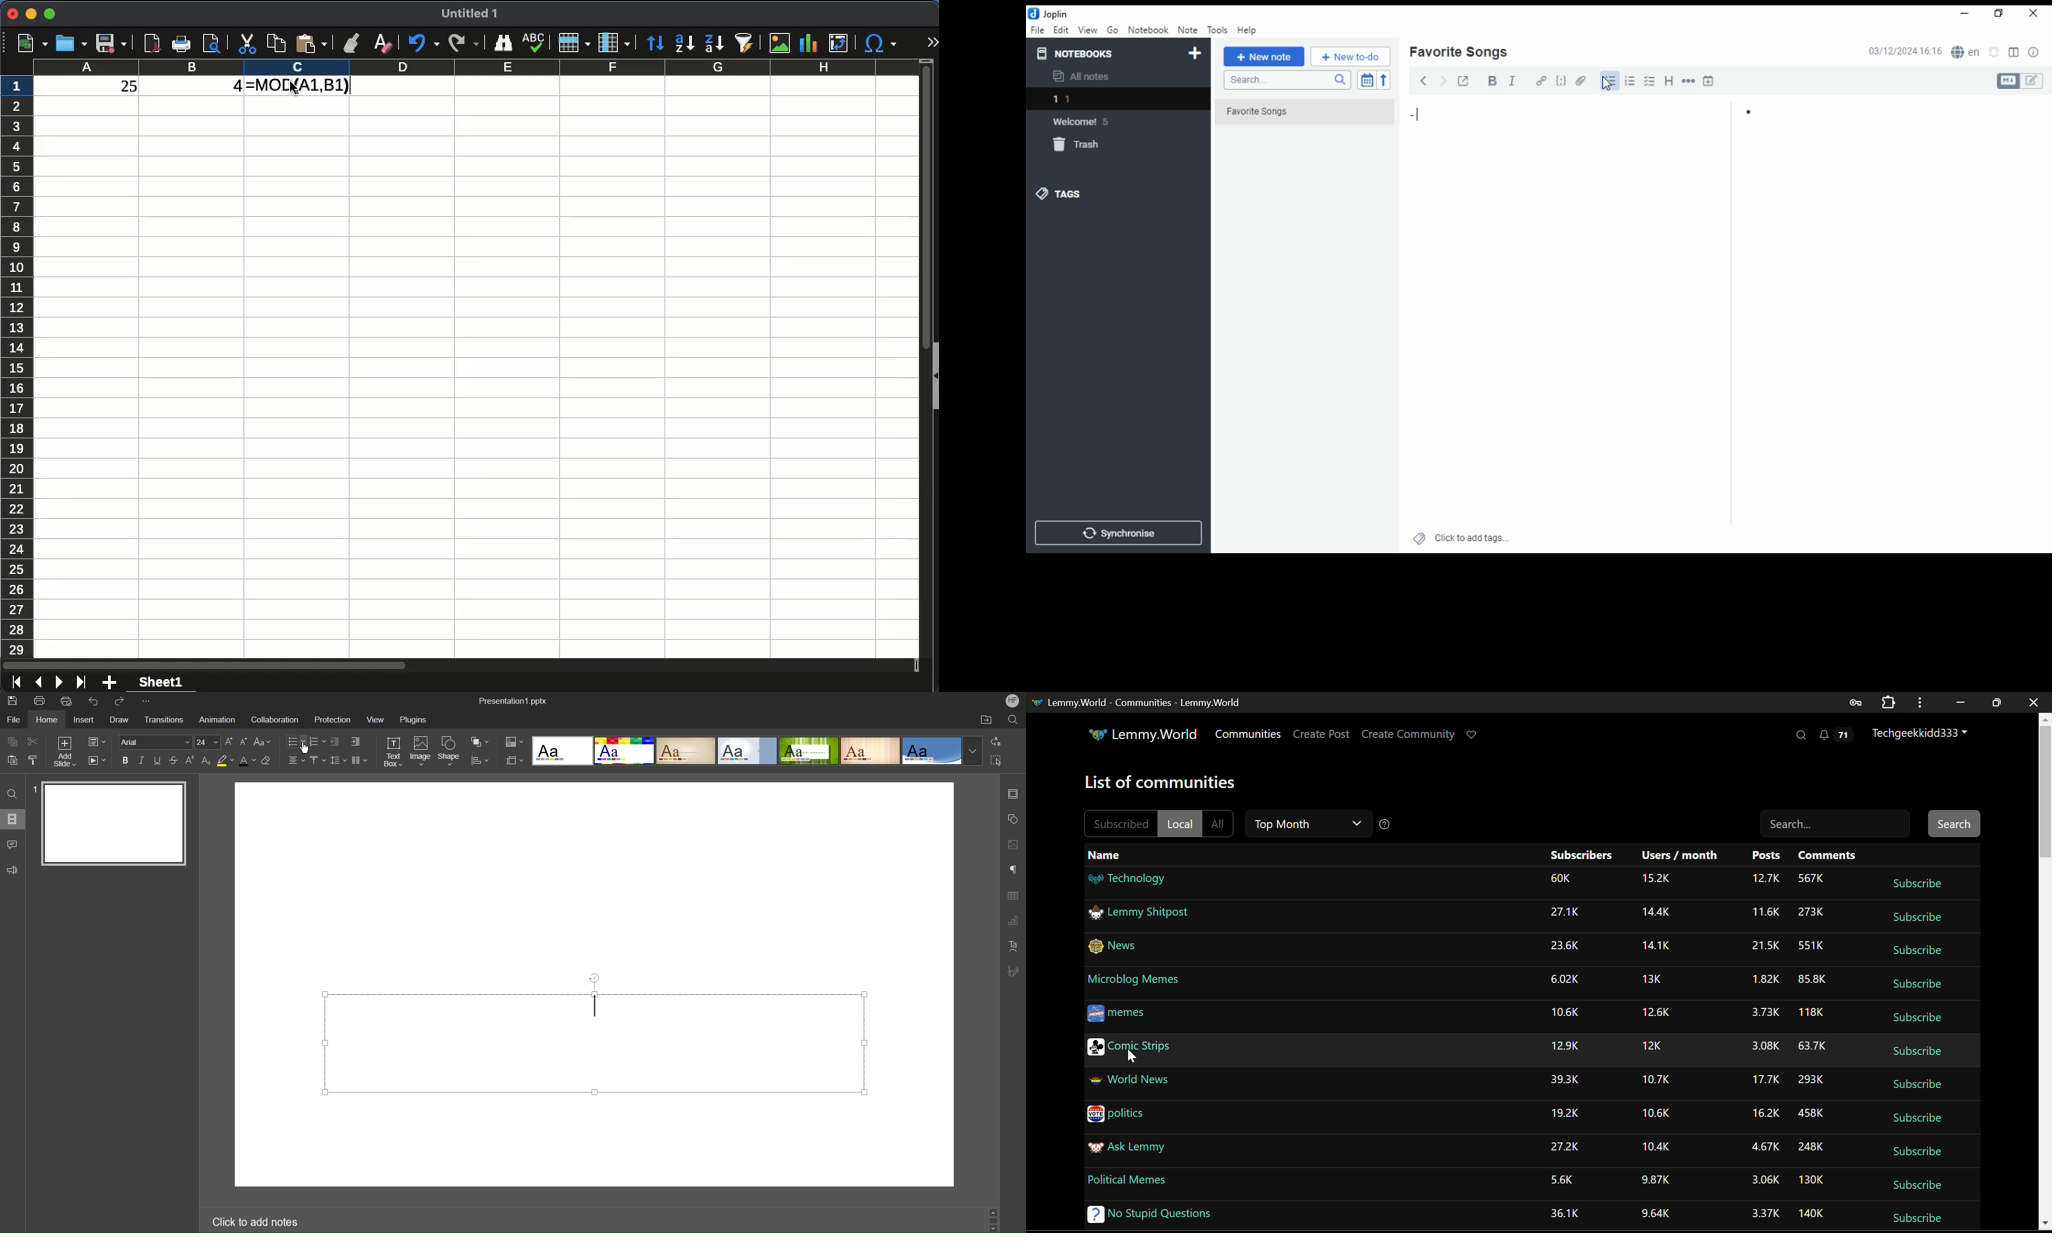 The width and height of the screenshot is (2072, 1260). I want to click on Comic Strips, so click(1129, 1049).